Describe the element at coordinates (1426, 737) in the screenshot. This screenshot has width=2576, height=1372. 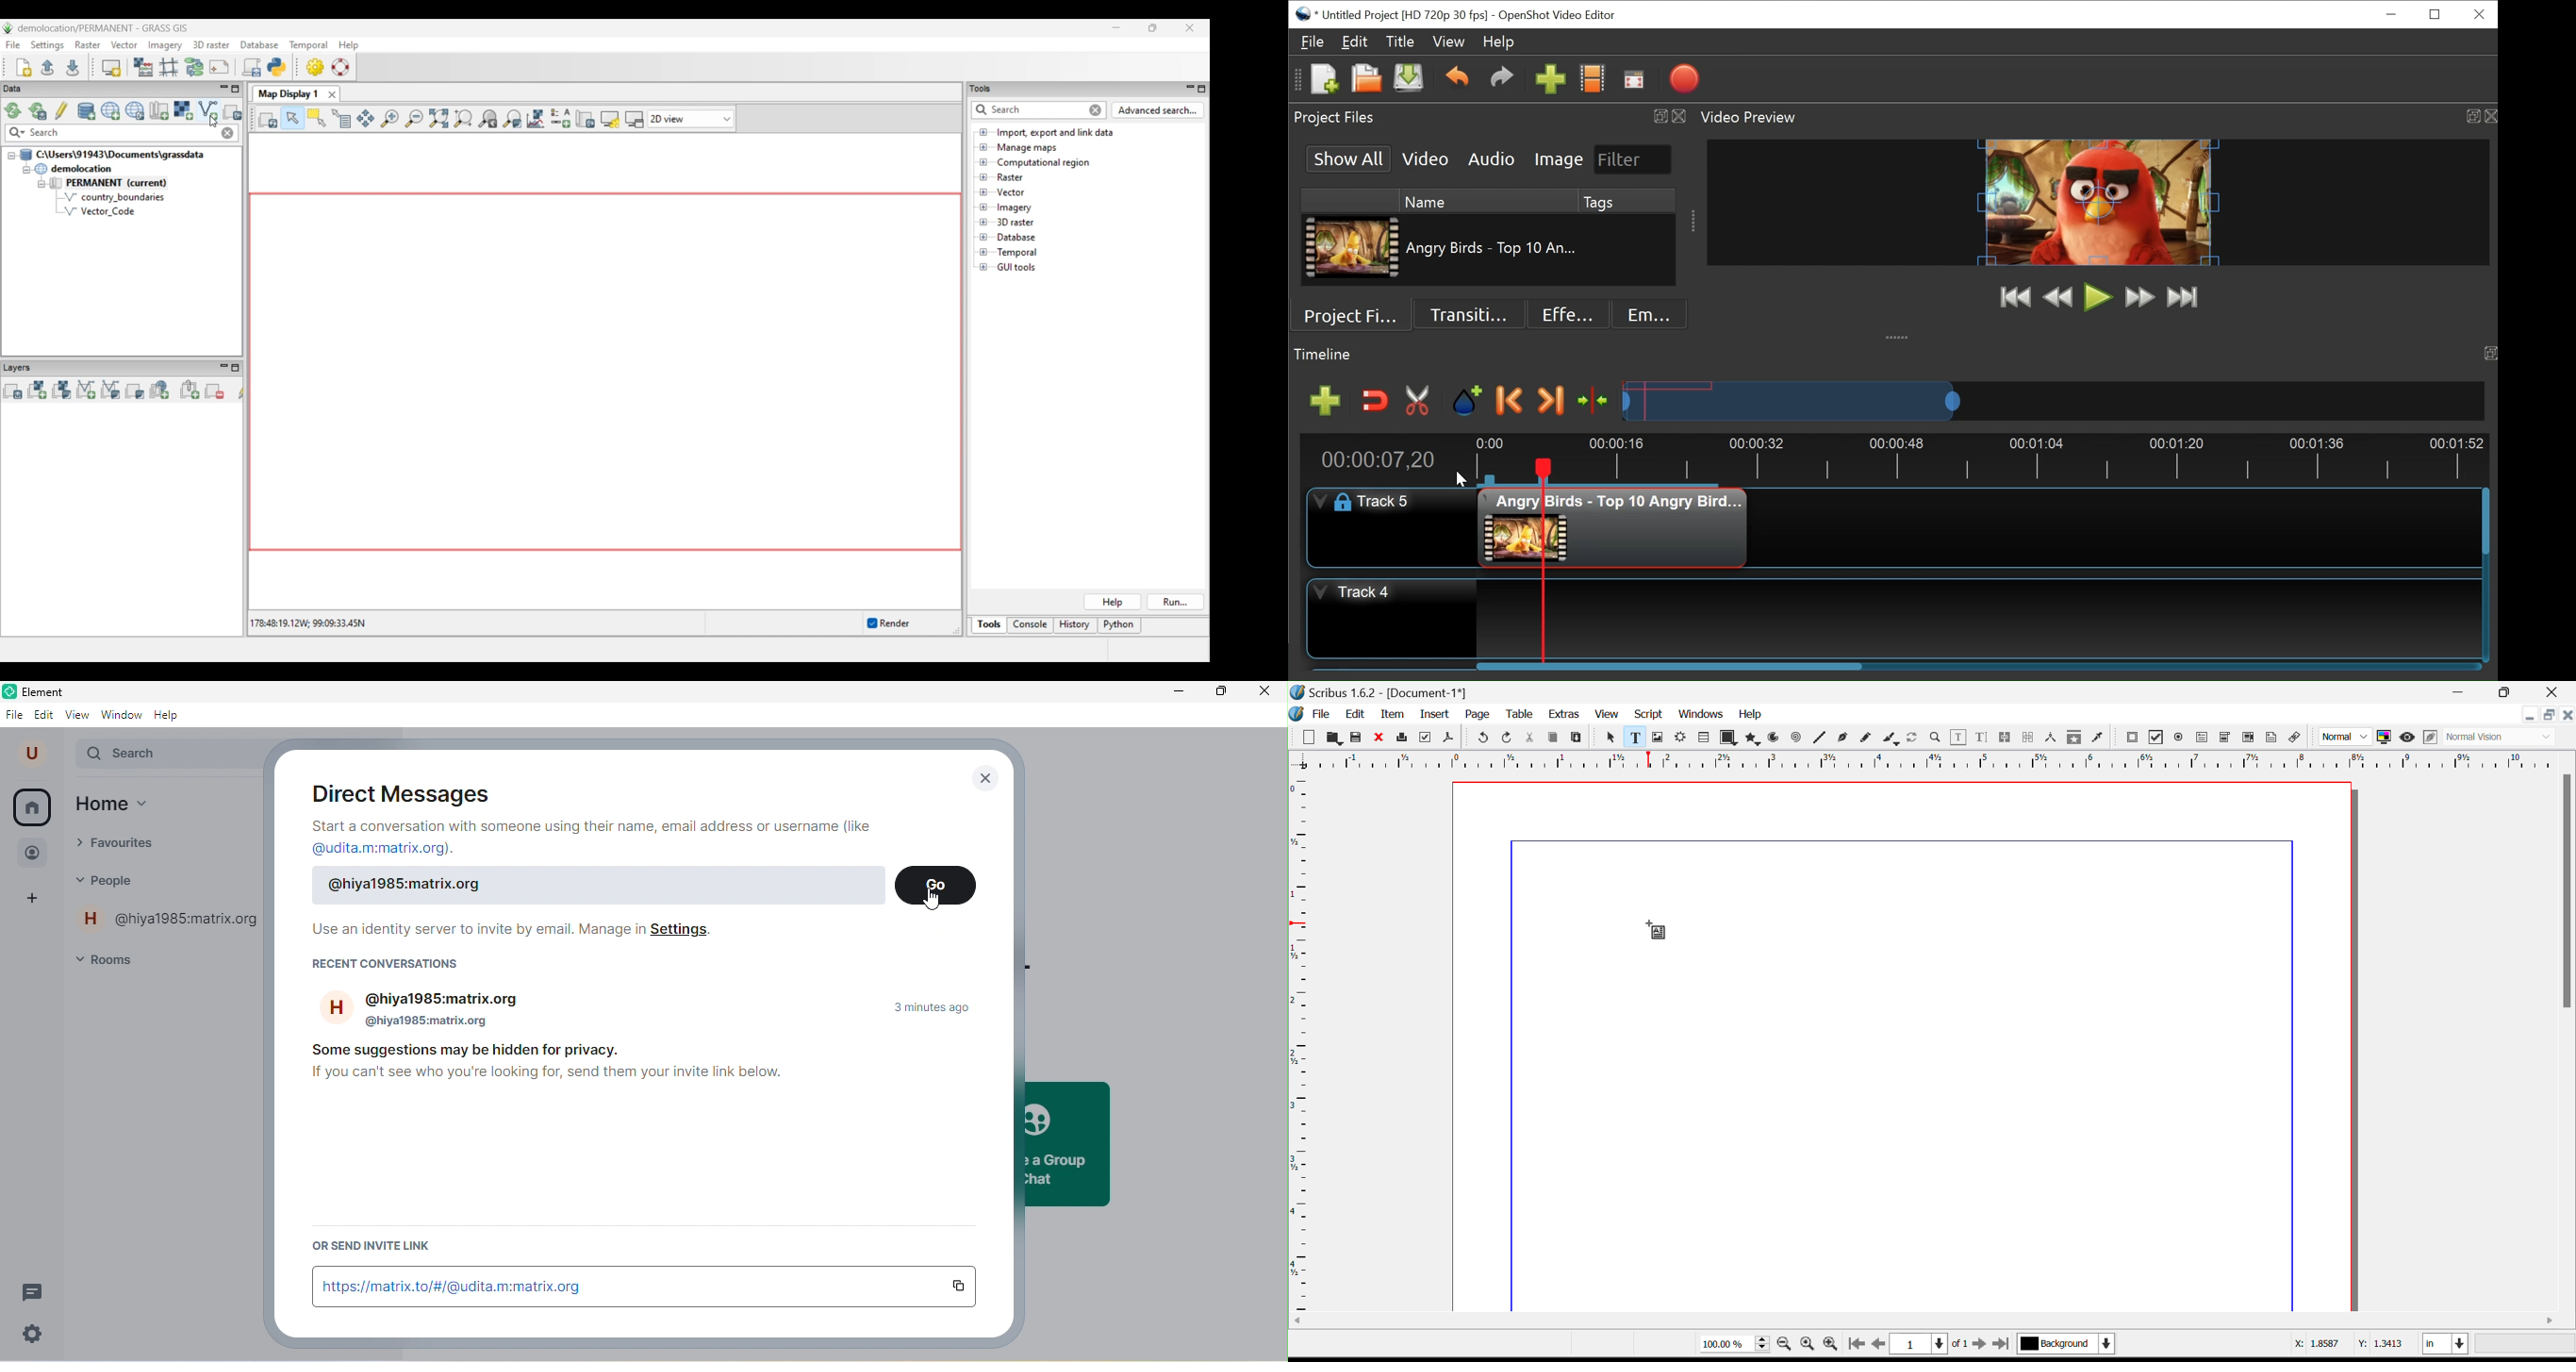
I see `Pre-flight Verifier` at that location.